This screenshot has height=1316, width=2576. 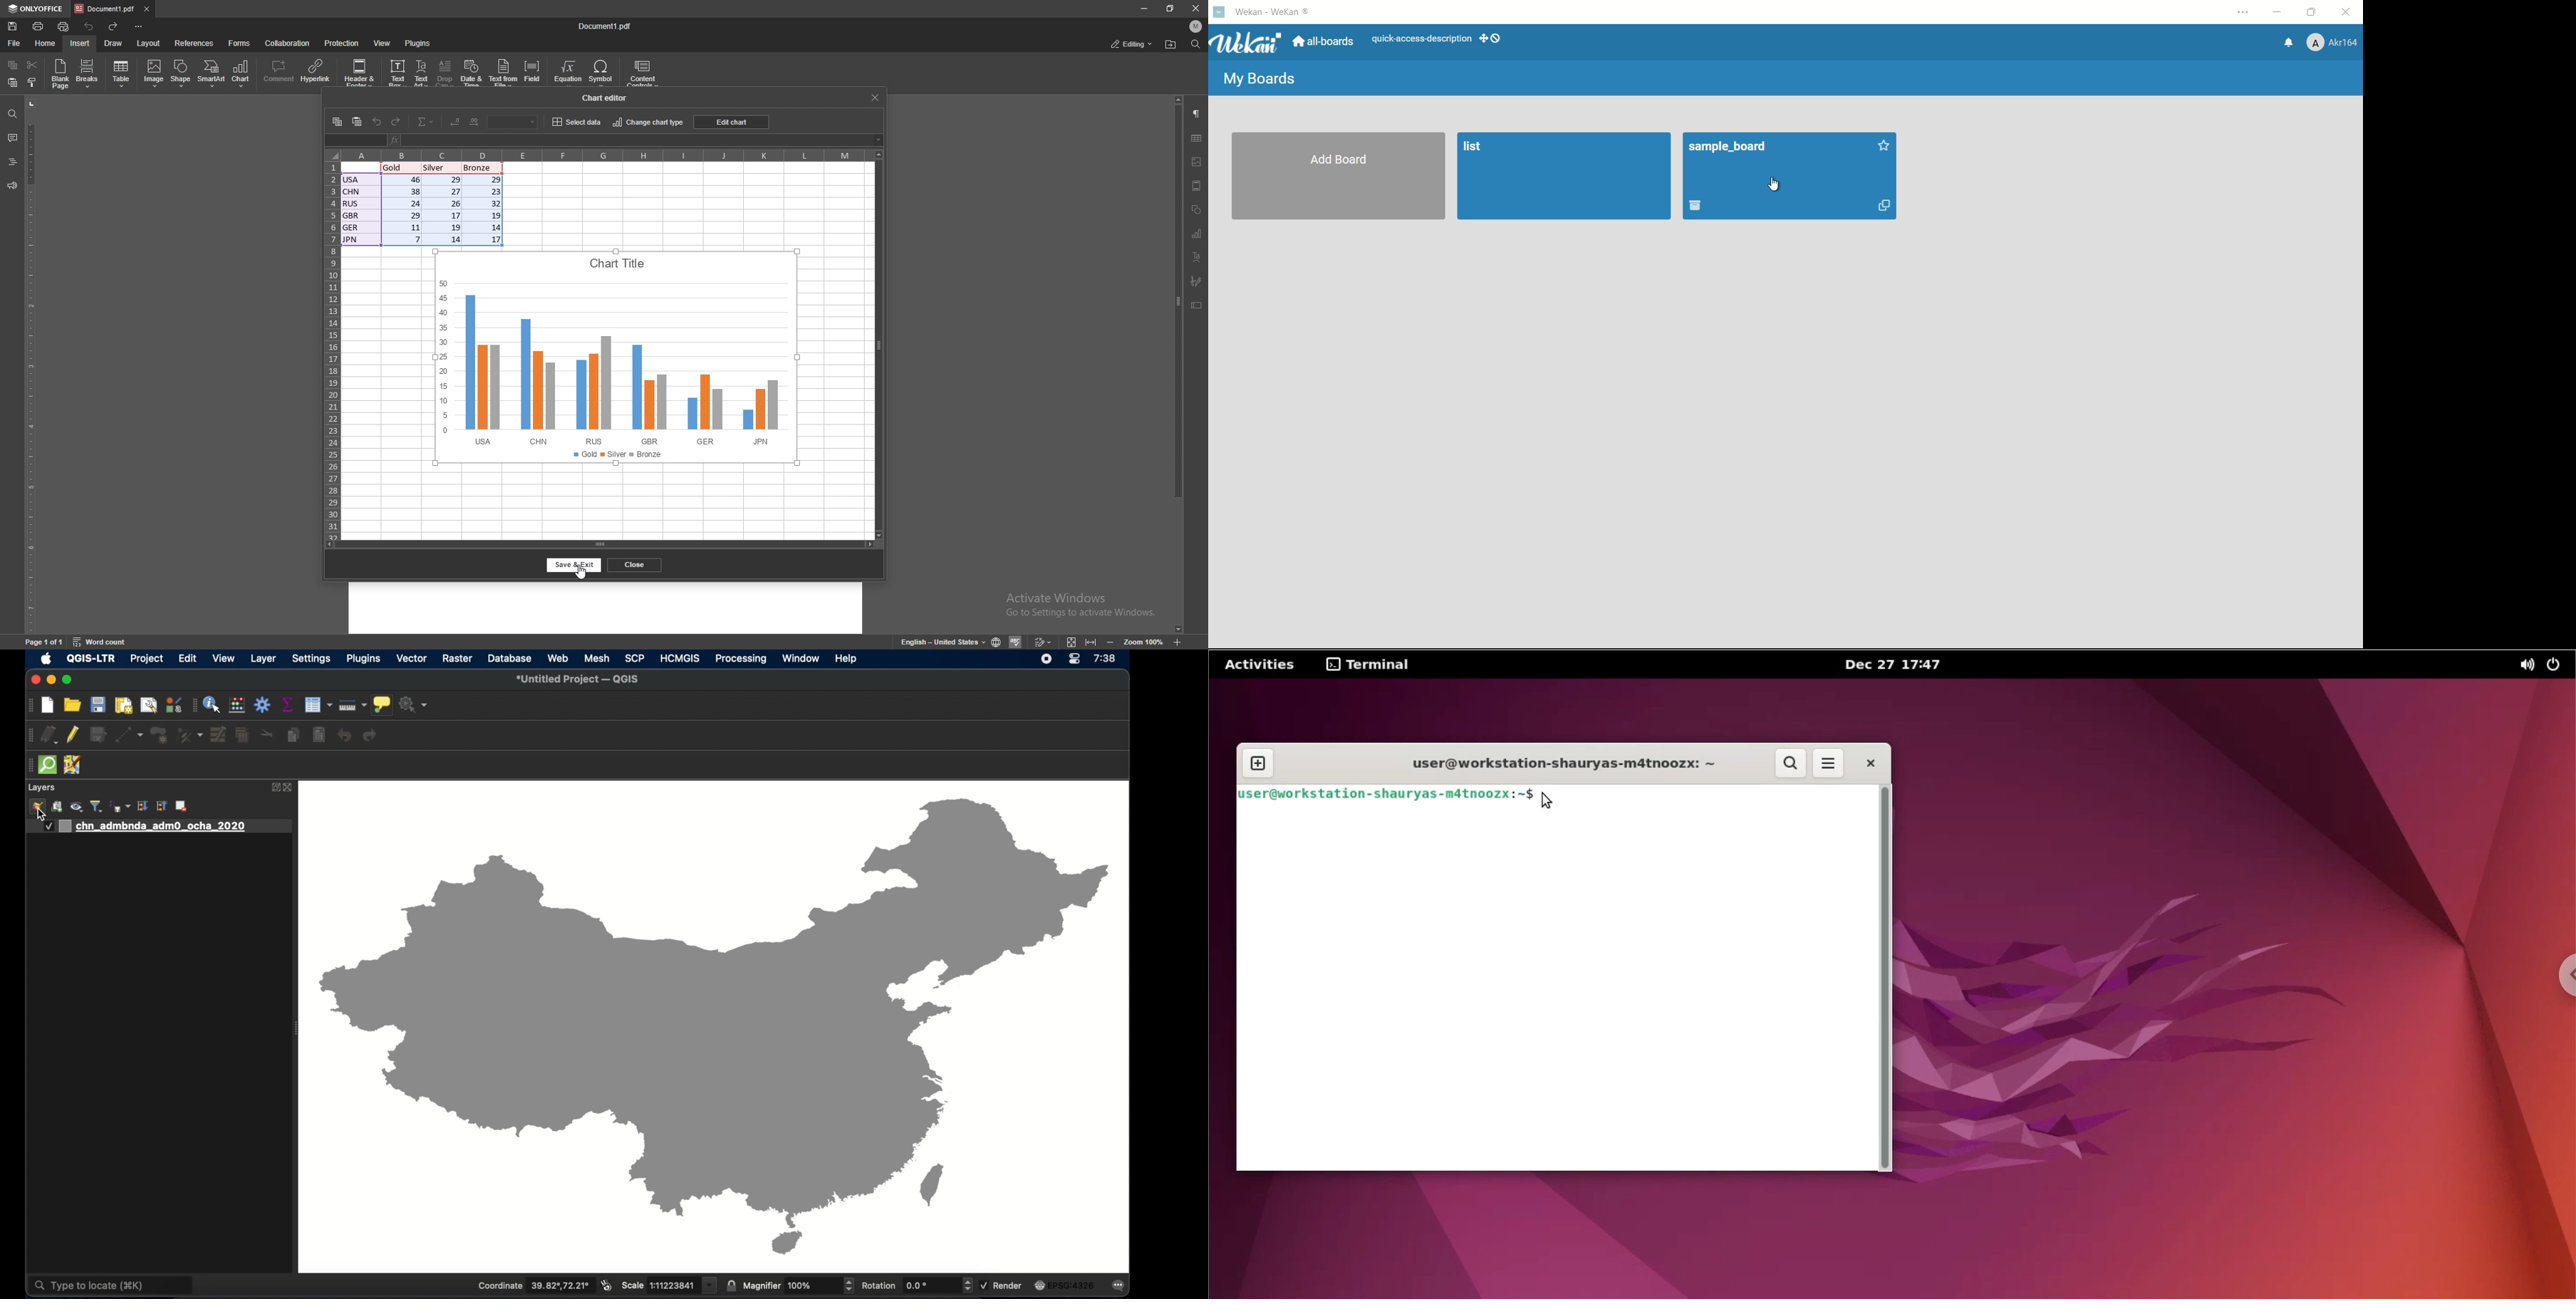 What do you see at coordinates (354, 179) in the screenshot?
I see `USA` at bounding box center [354, 179].